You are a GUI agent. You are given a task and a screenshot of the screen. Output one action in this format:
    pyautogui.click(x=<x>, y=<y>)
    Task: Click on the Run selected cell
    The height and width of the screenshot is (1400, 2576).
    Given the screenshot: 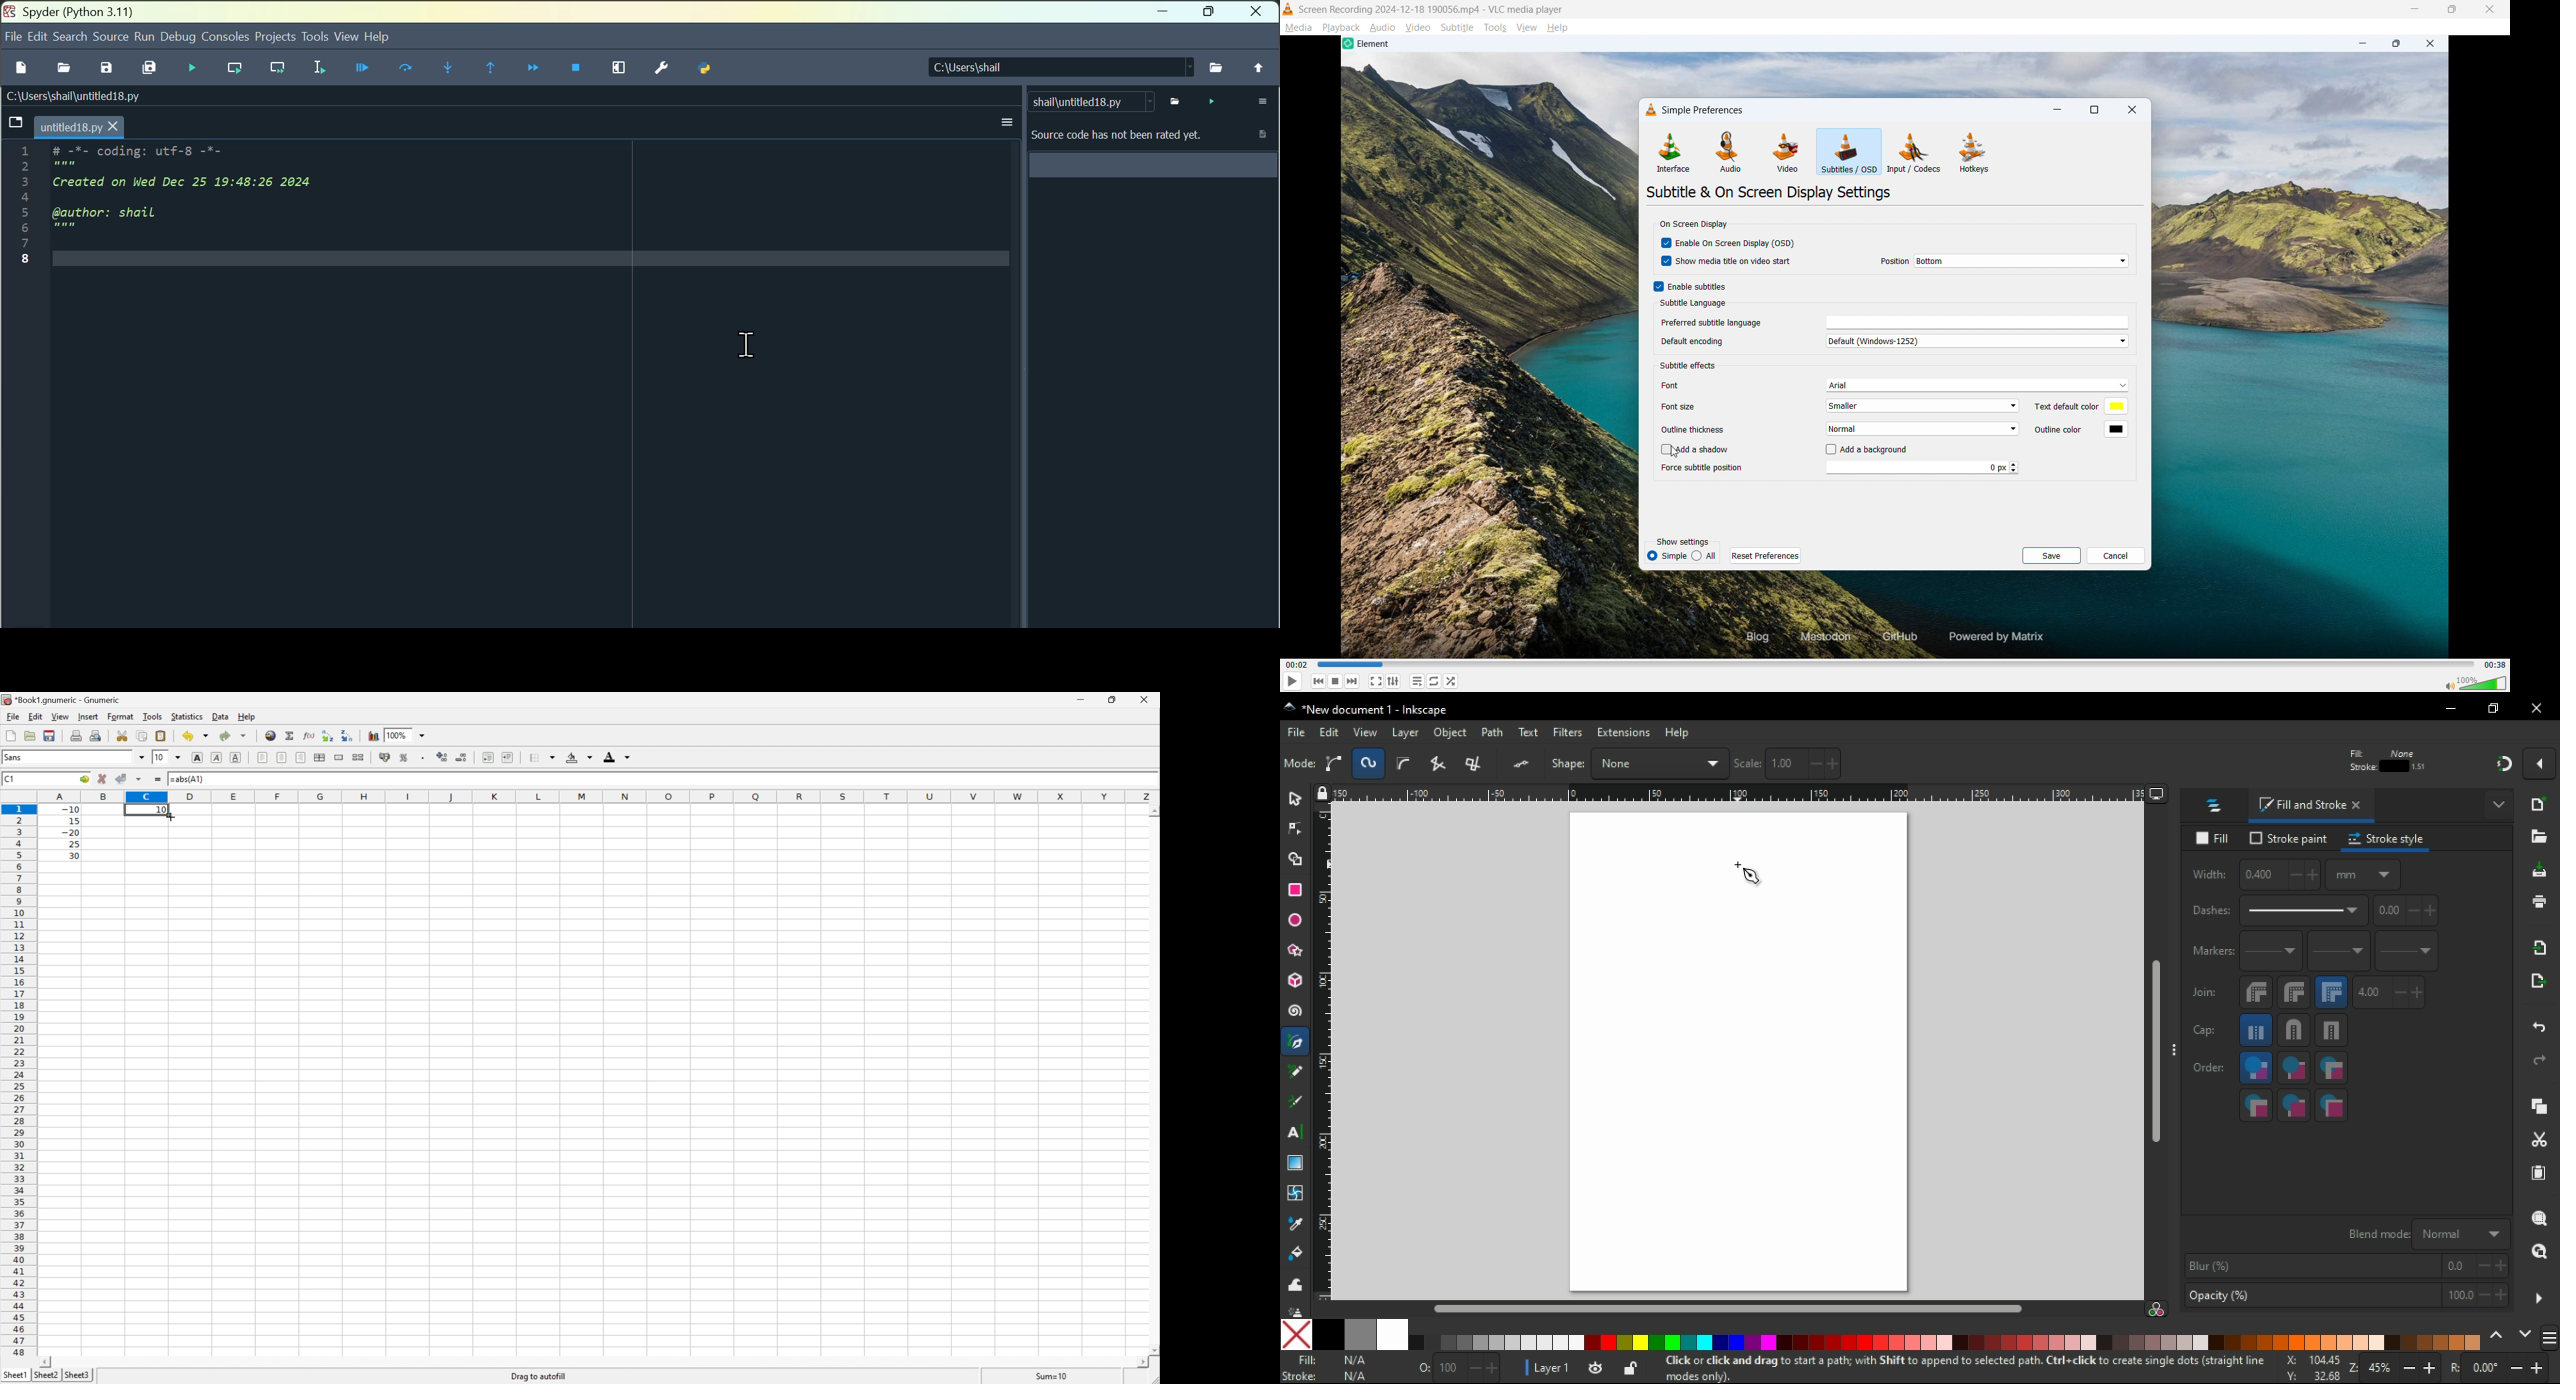 What is the action you would take?
    pyautogui.click(x=317, y=71)
    